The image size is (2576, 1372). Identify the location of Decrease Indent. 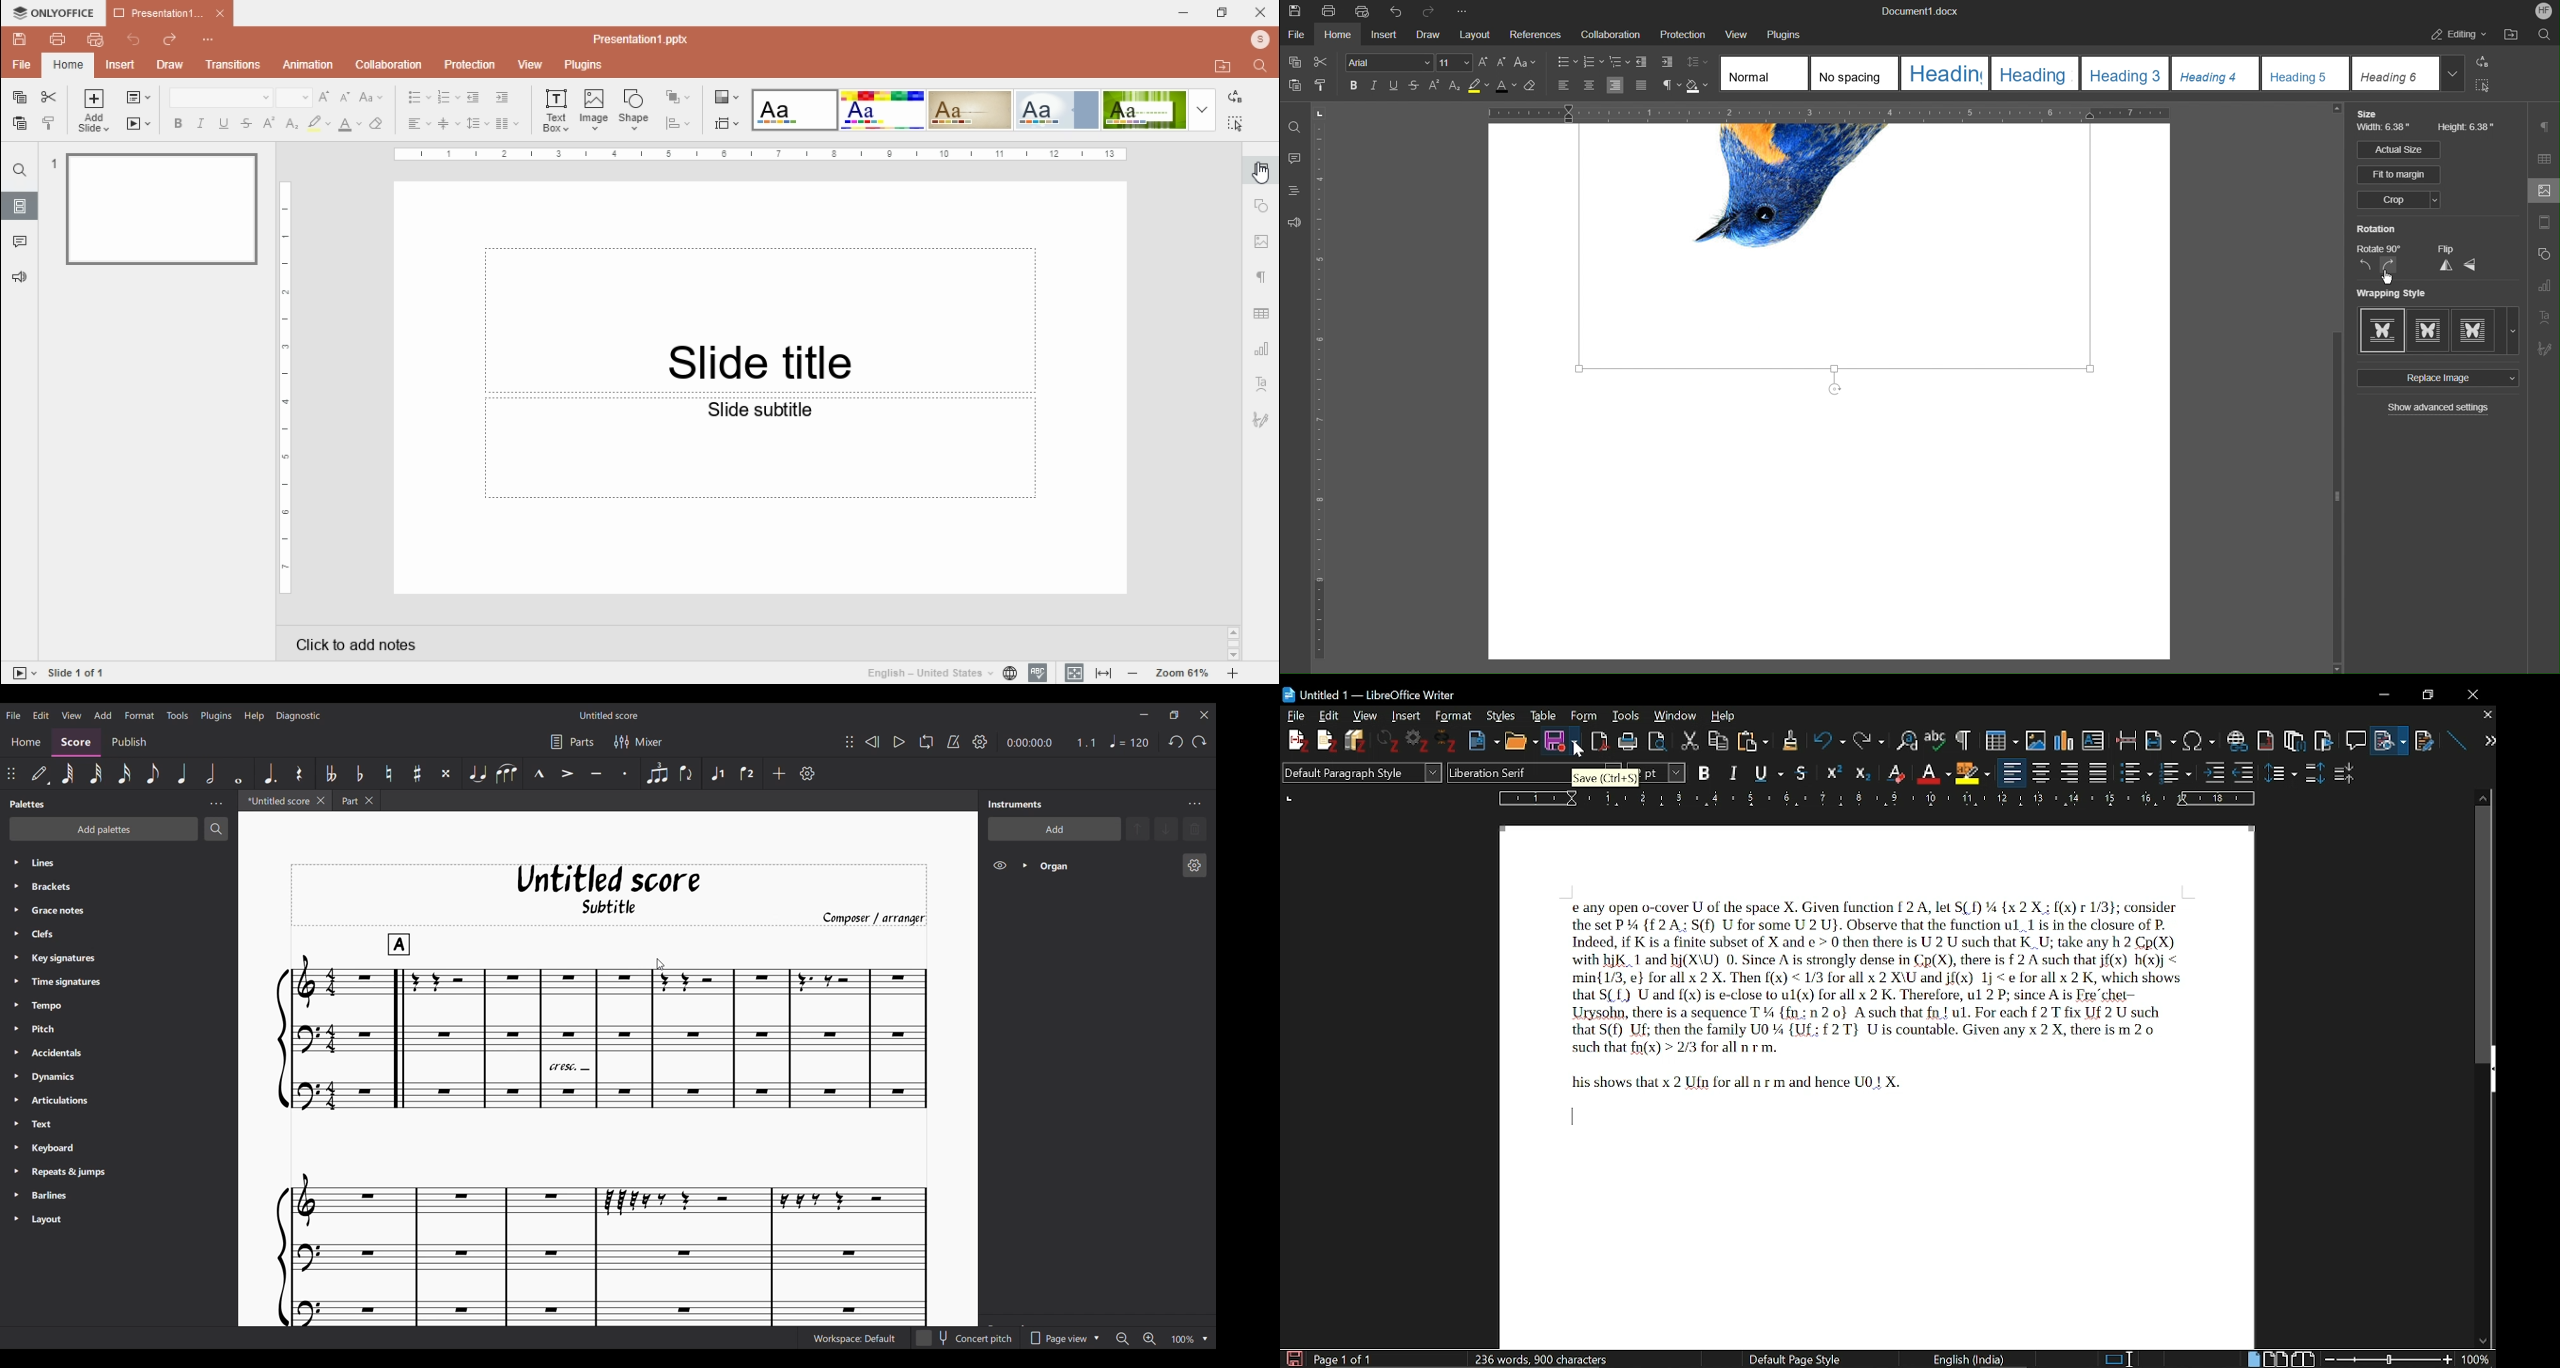
(1641, 63).